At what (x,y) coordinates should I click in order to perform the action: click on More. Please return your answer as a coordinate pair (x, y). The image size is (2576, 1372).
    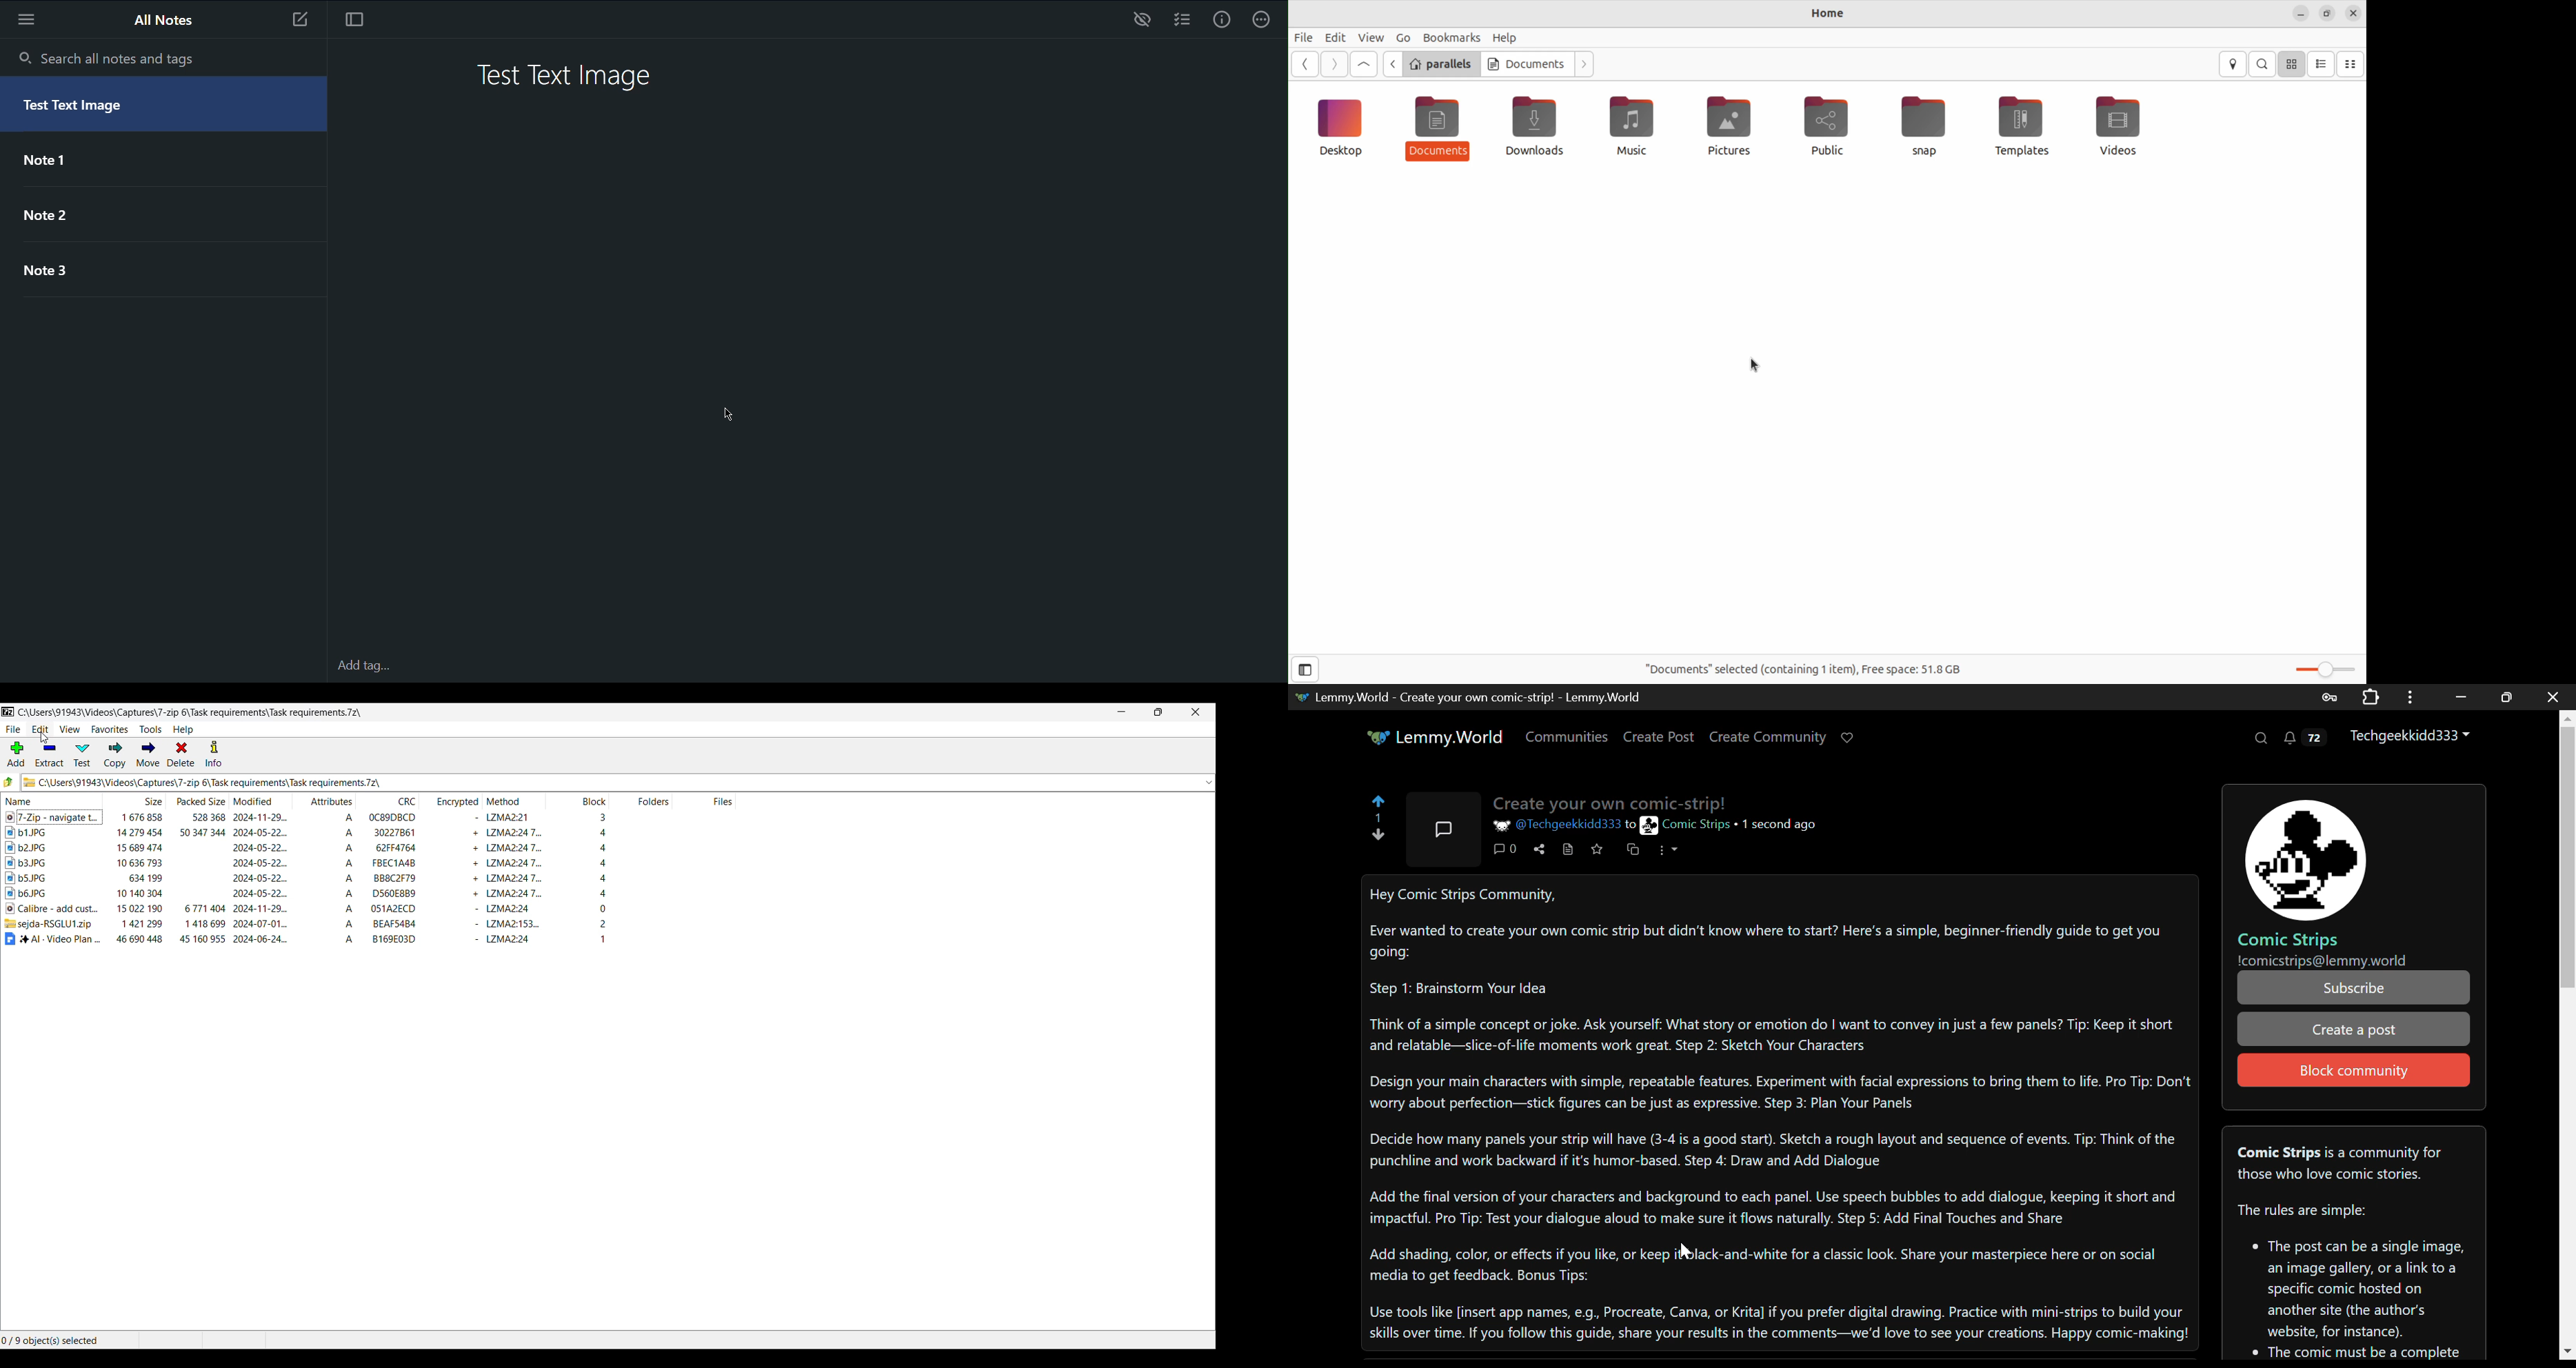
    Looking at the image, I should click on (1264, 22).